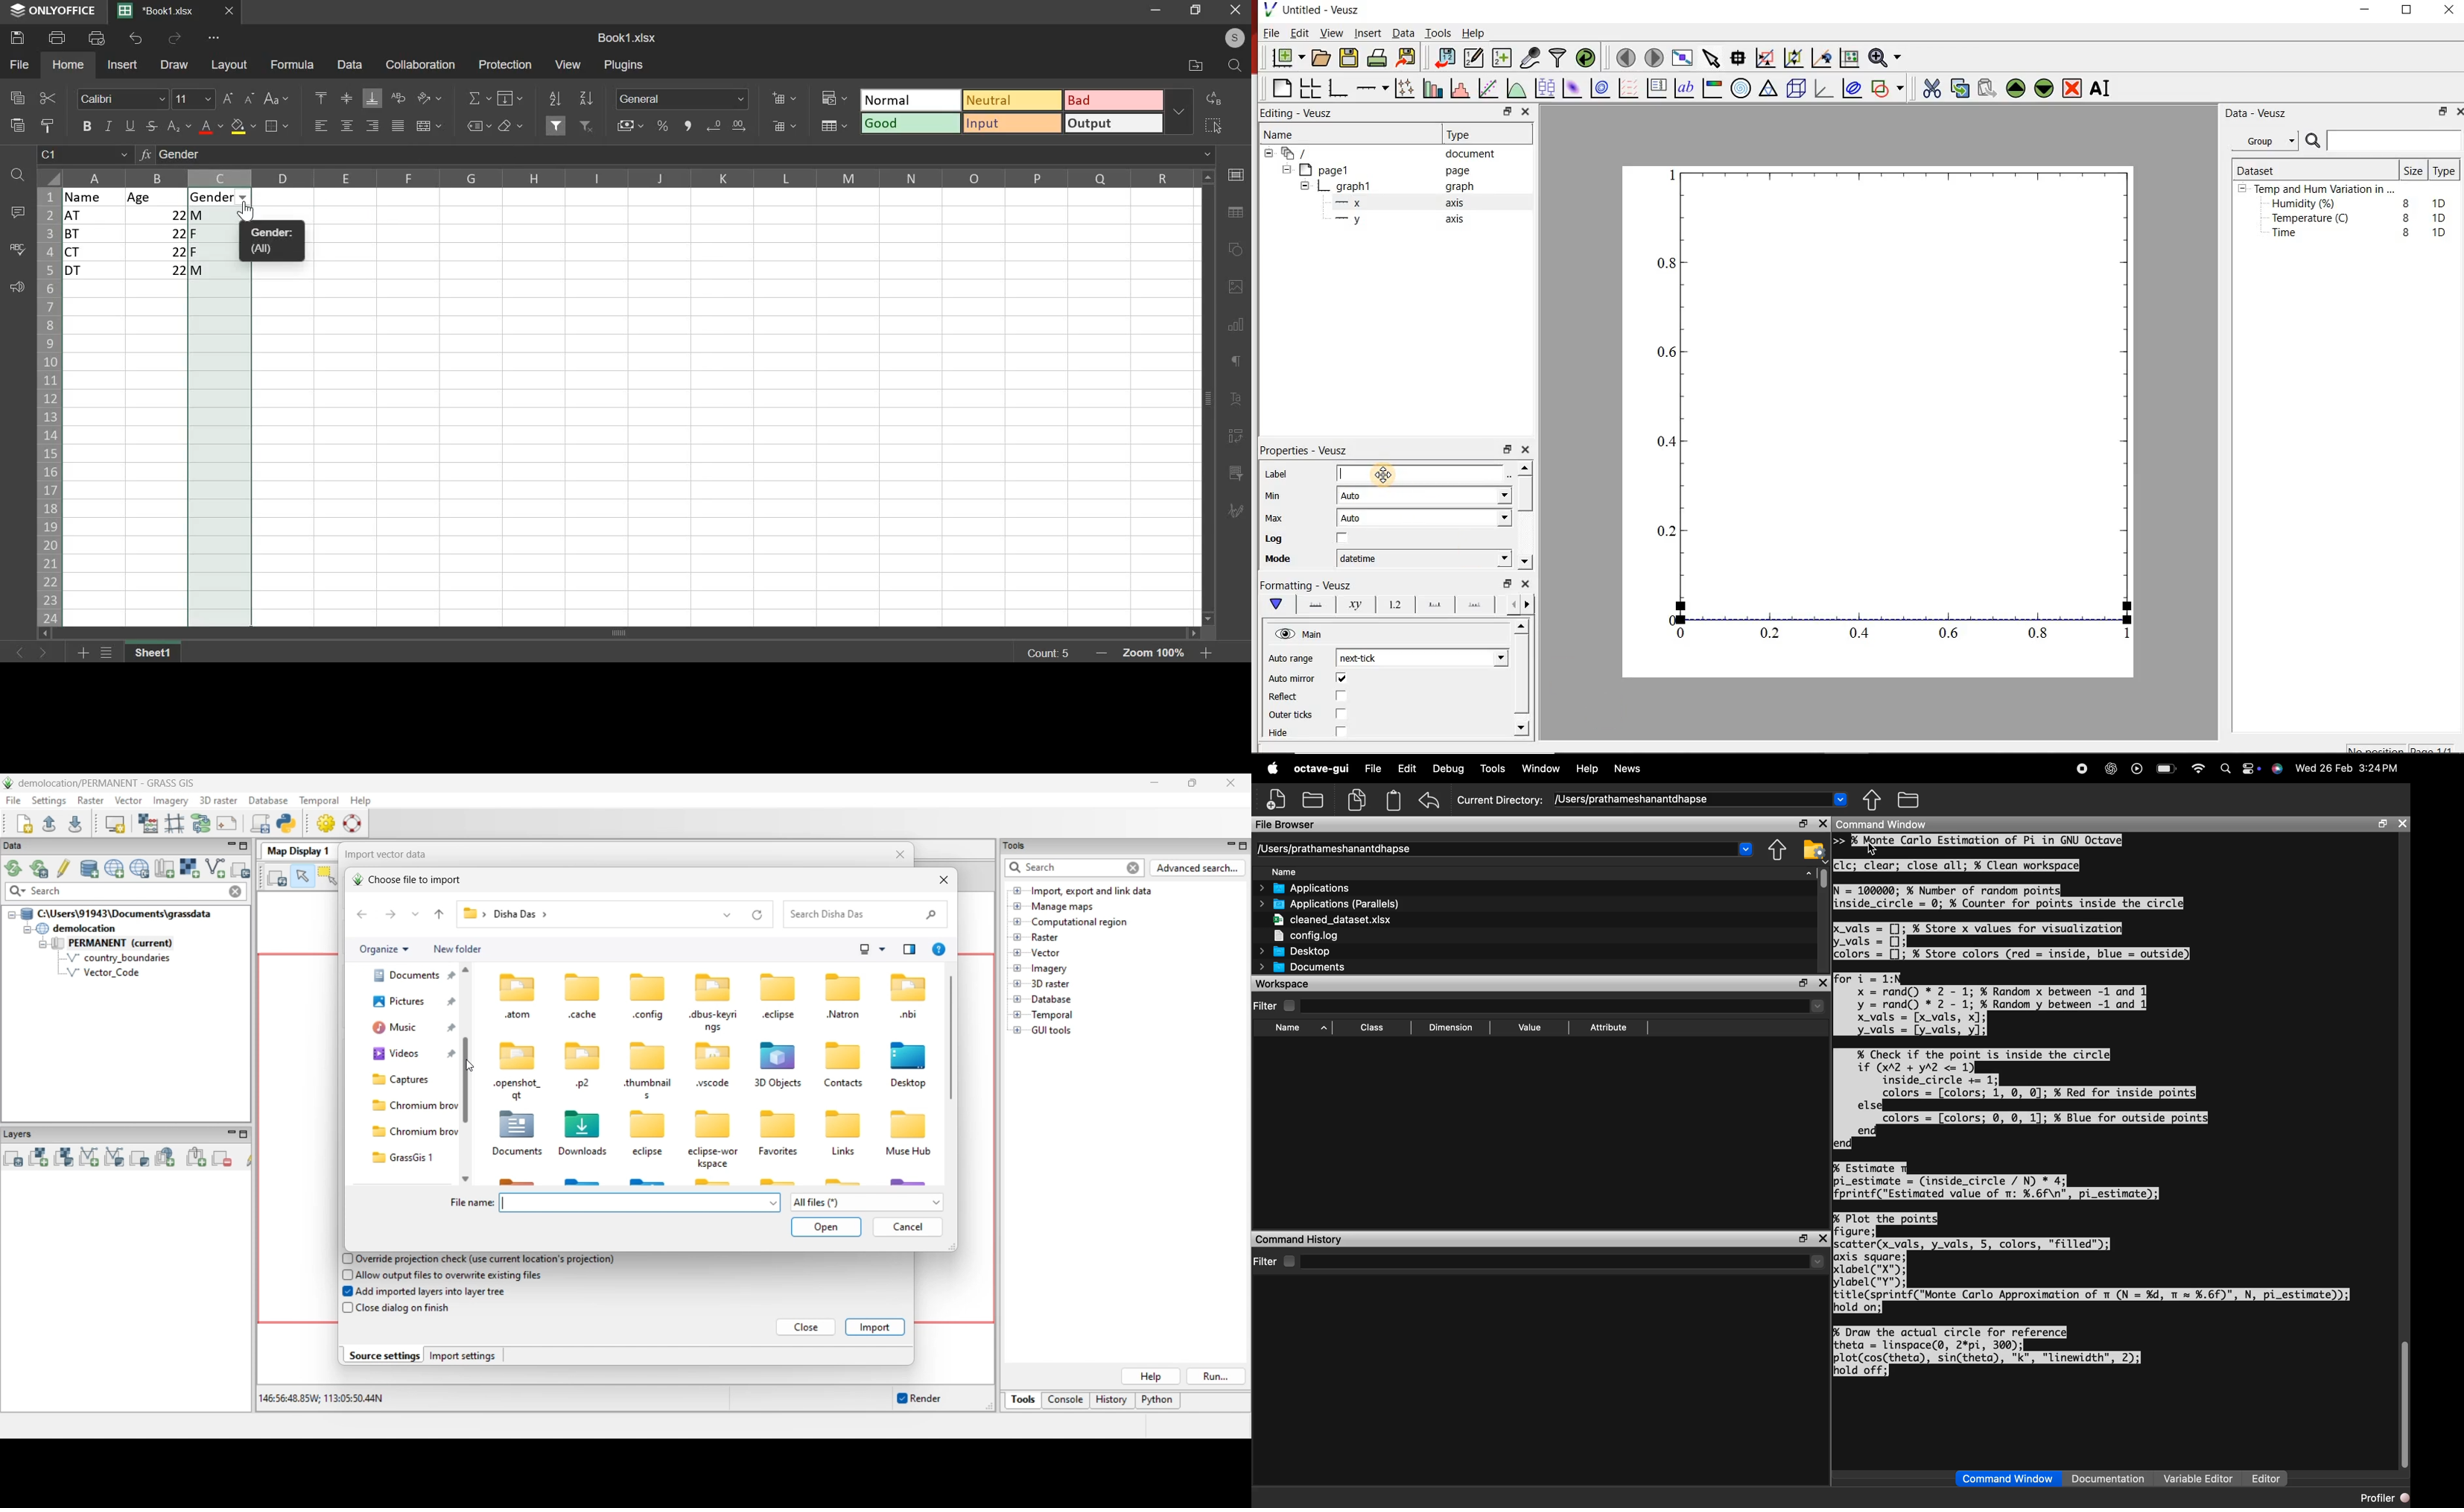 This screenshot has height=1512, width=2464. Describe the element at coordinates (1373, 87) in the screenshot. I see `add an axis to a plot` at that location.